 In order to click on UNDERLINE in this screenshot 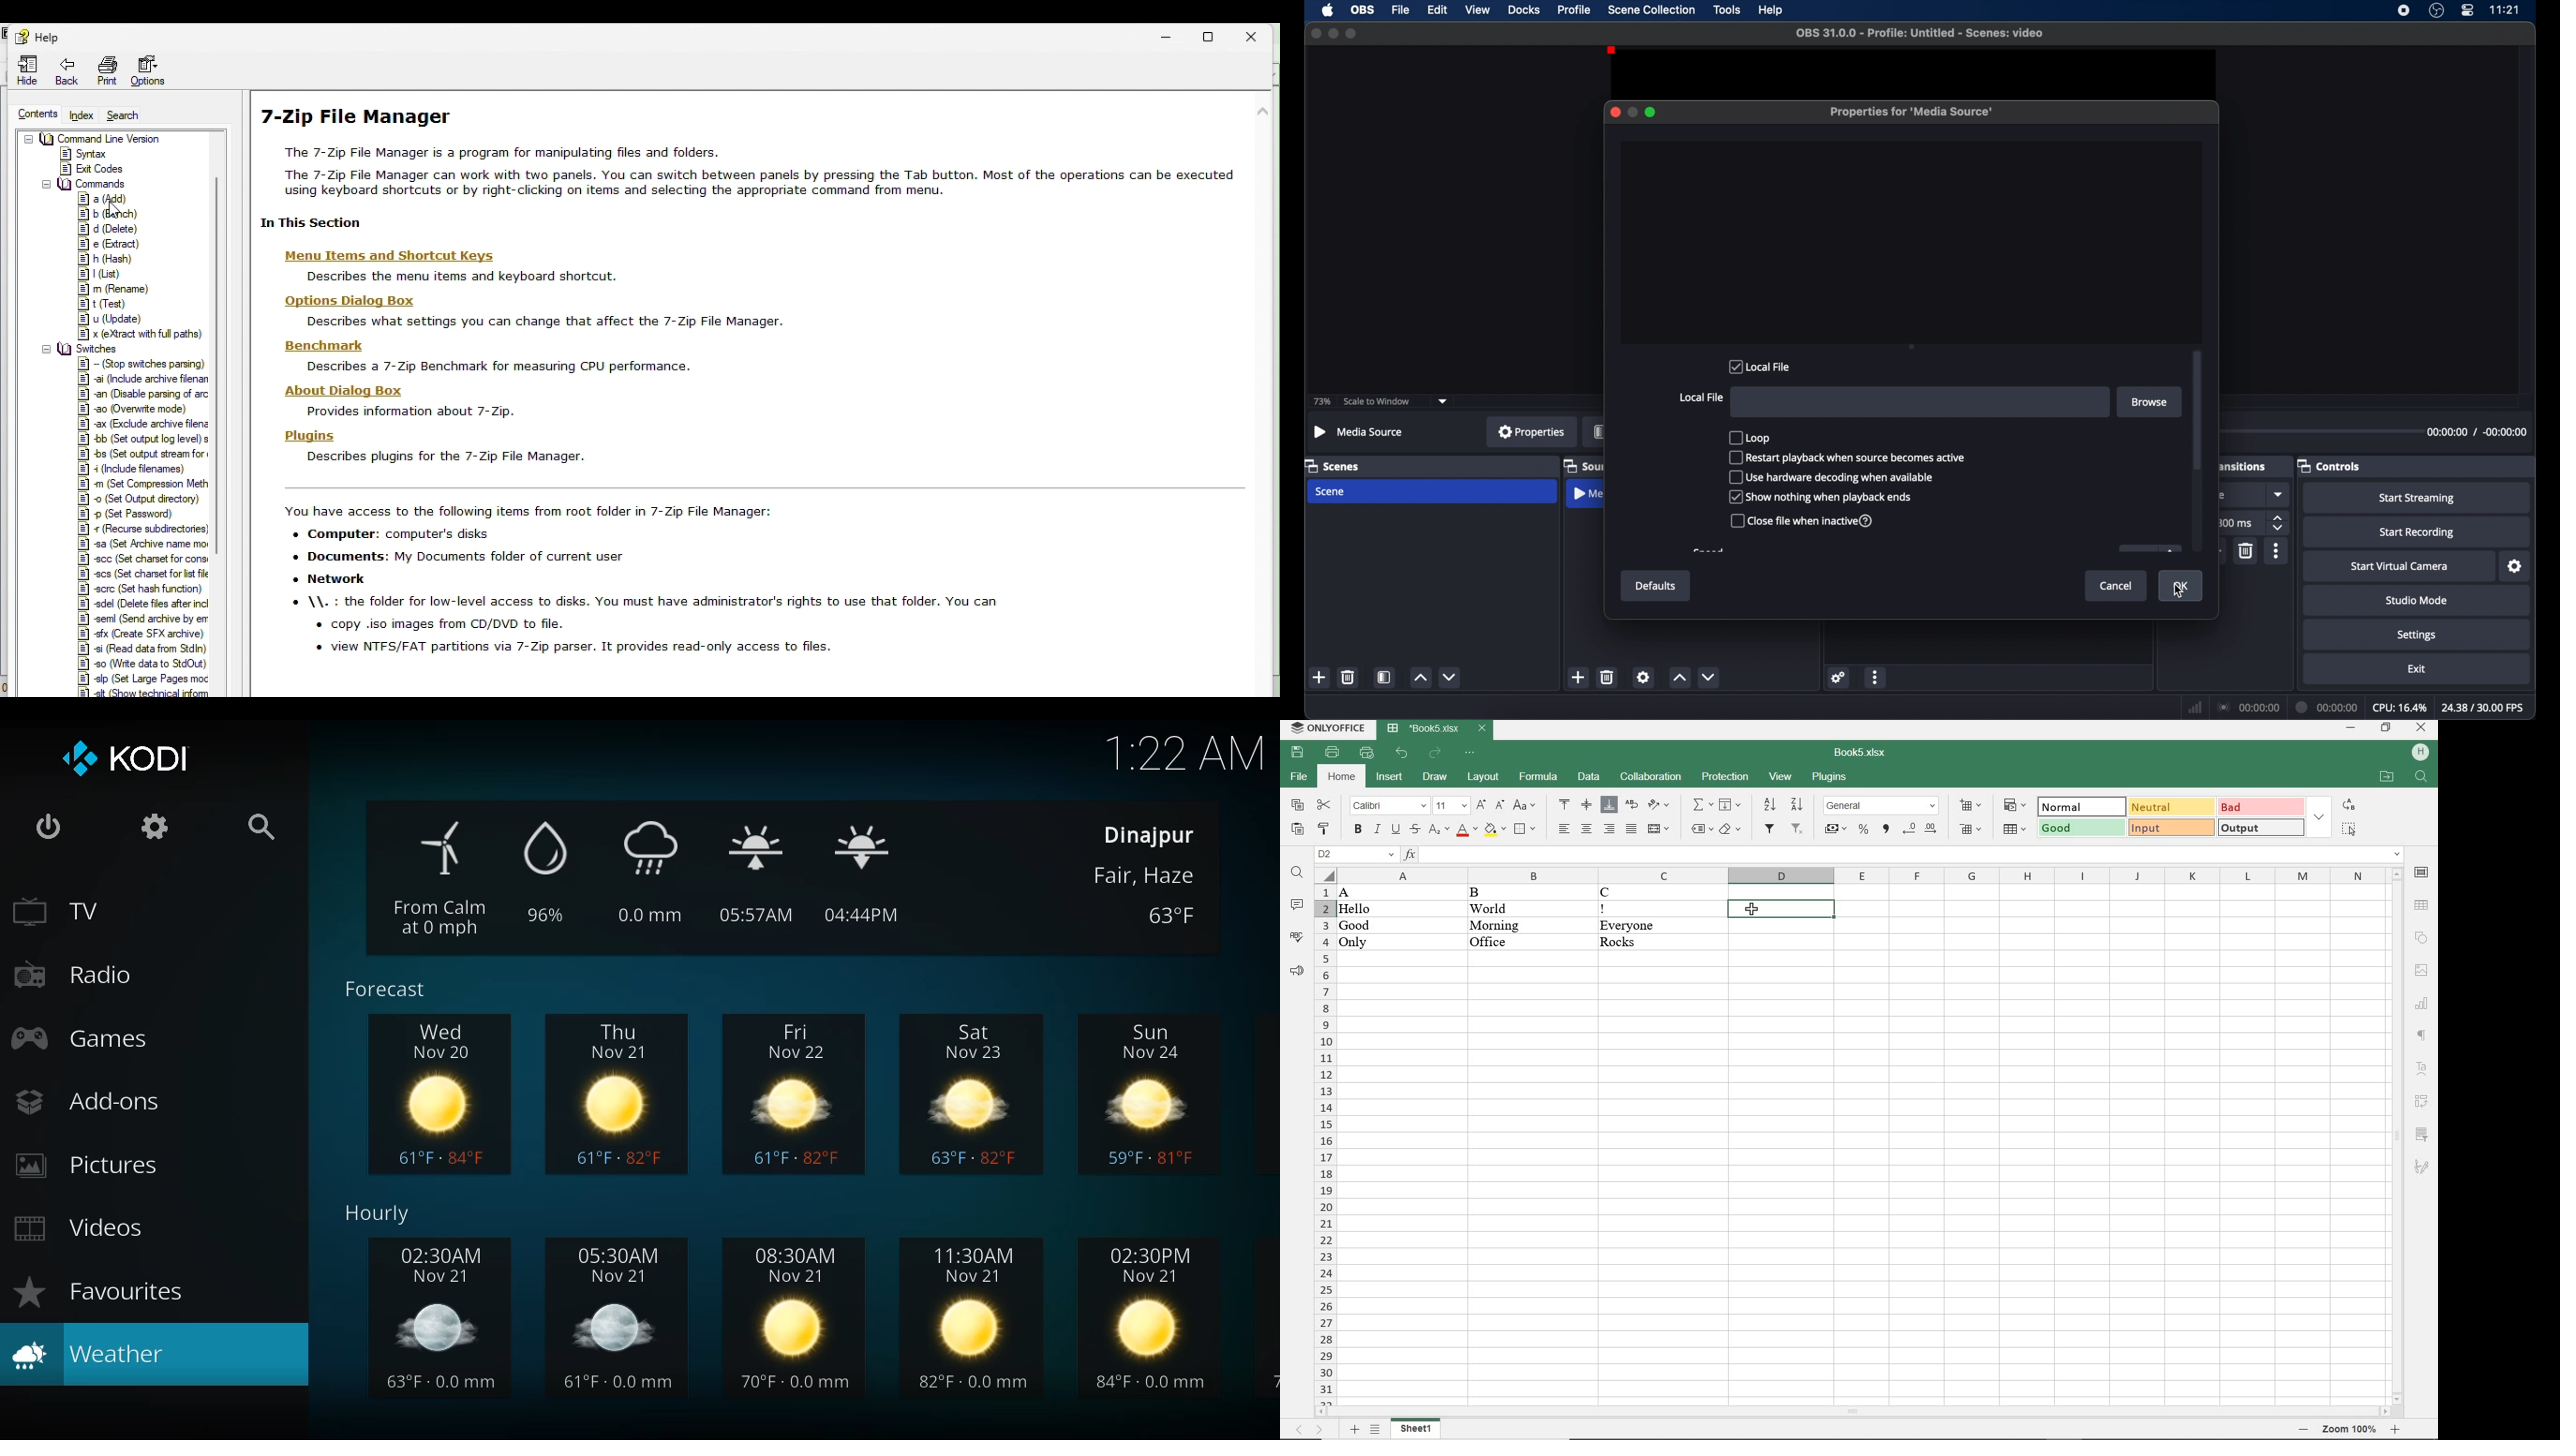, I will do `click(1397, 829)`.